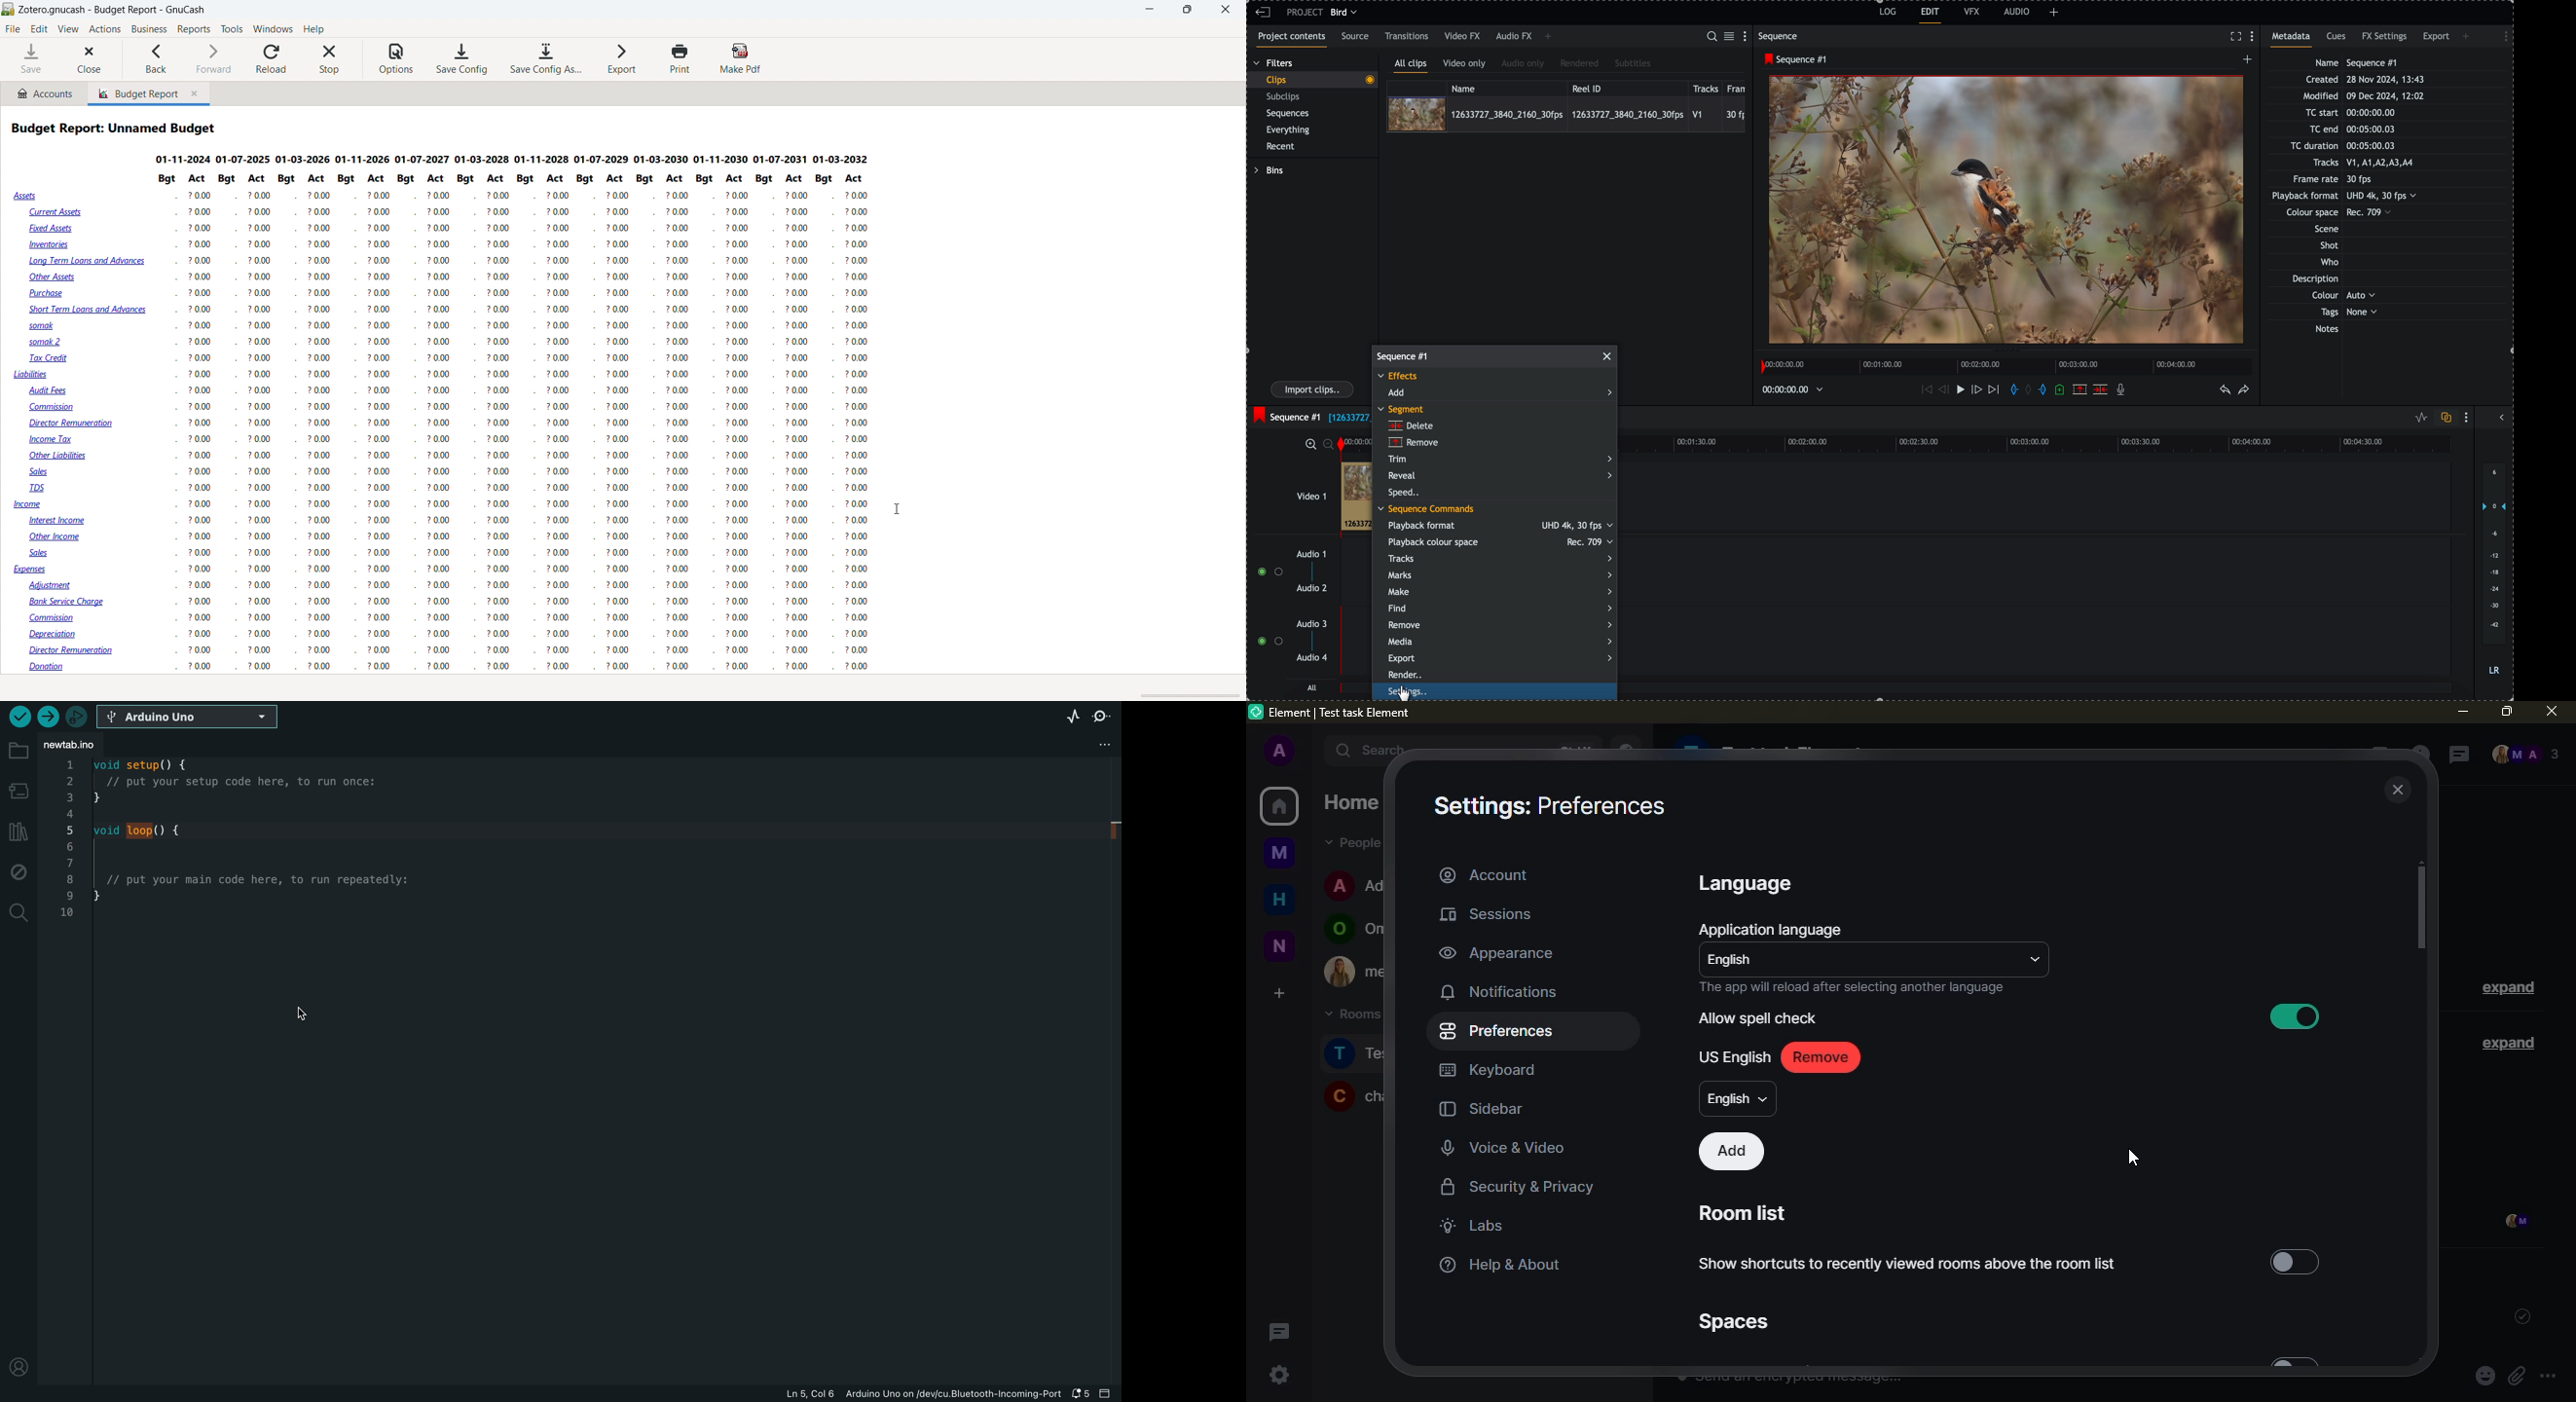  What do you see at coordinates (1499, 575) in the screenshot?
I see `marks` at bounding box center [1499, 575].